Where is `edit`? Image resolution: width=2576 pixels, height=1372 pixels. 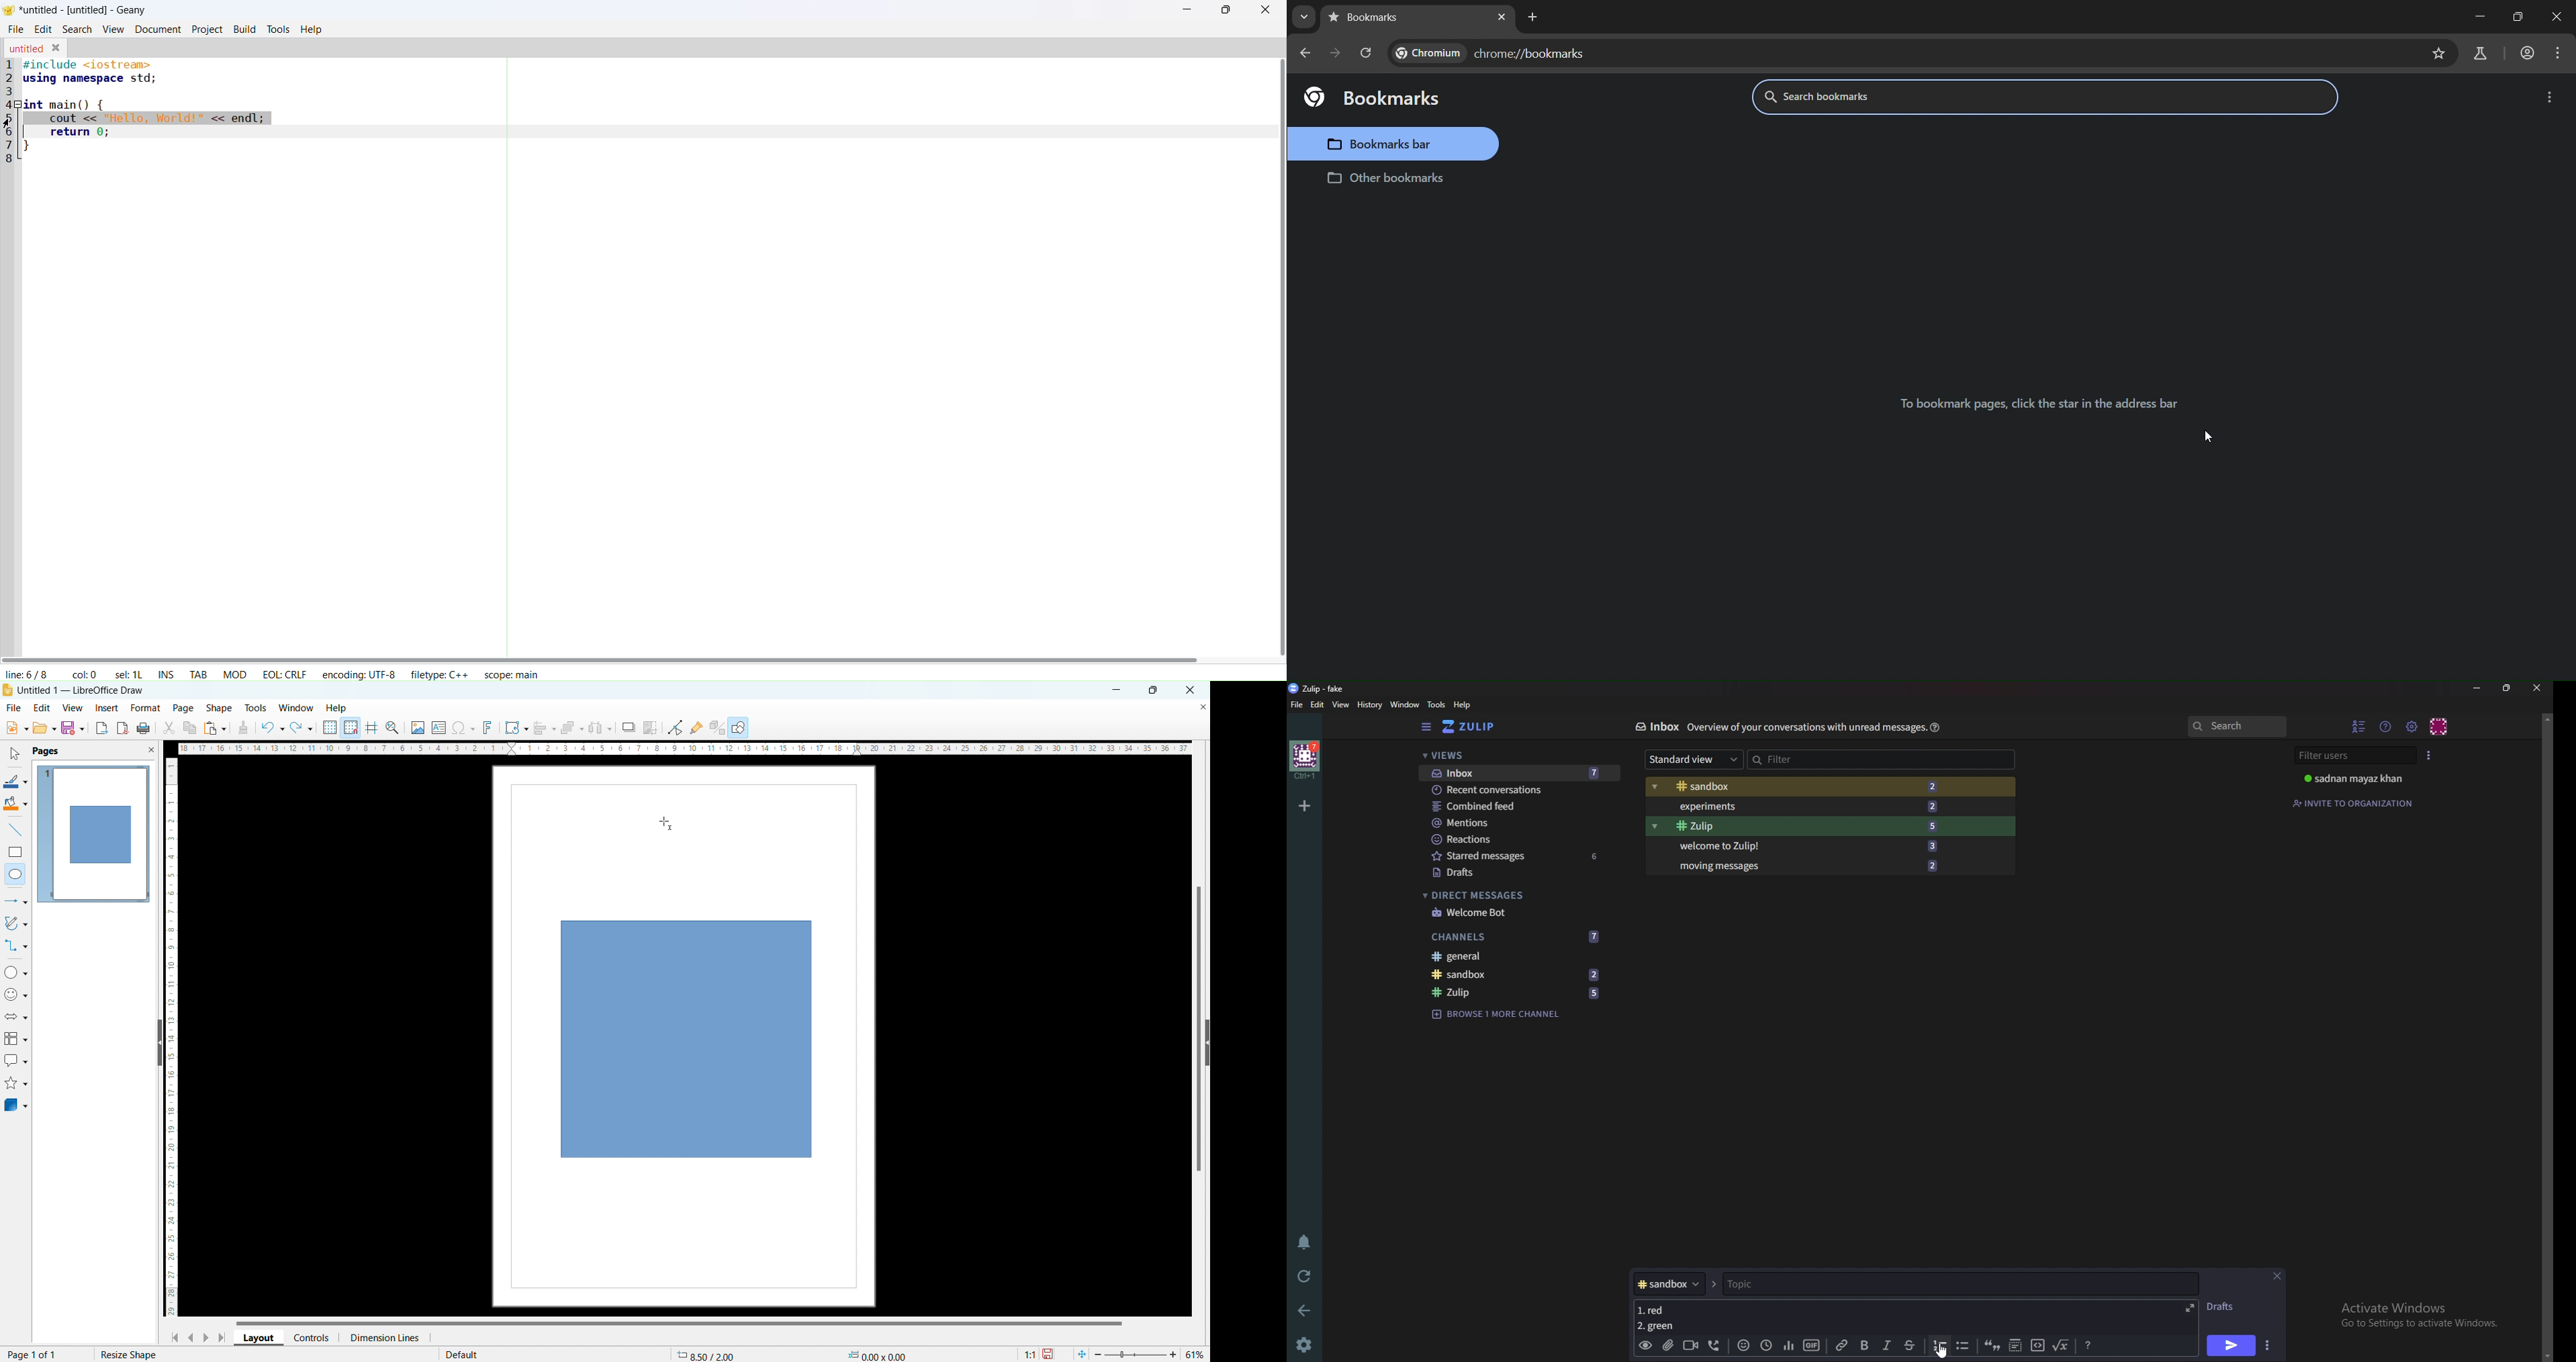 edit is located at coordinates (42, 707).